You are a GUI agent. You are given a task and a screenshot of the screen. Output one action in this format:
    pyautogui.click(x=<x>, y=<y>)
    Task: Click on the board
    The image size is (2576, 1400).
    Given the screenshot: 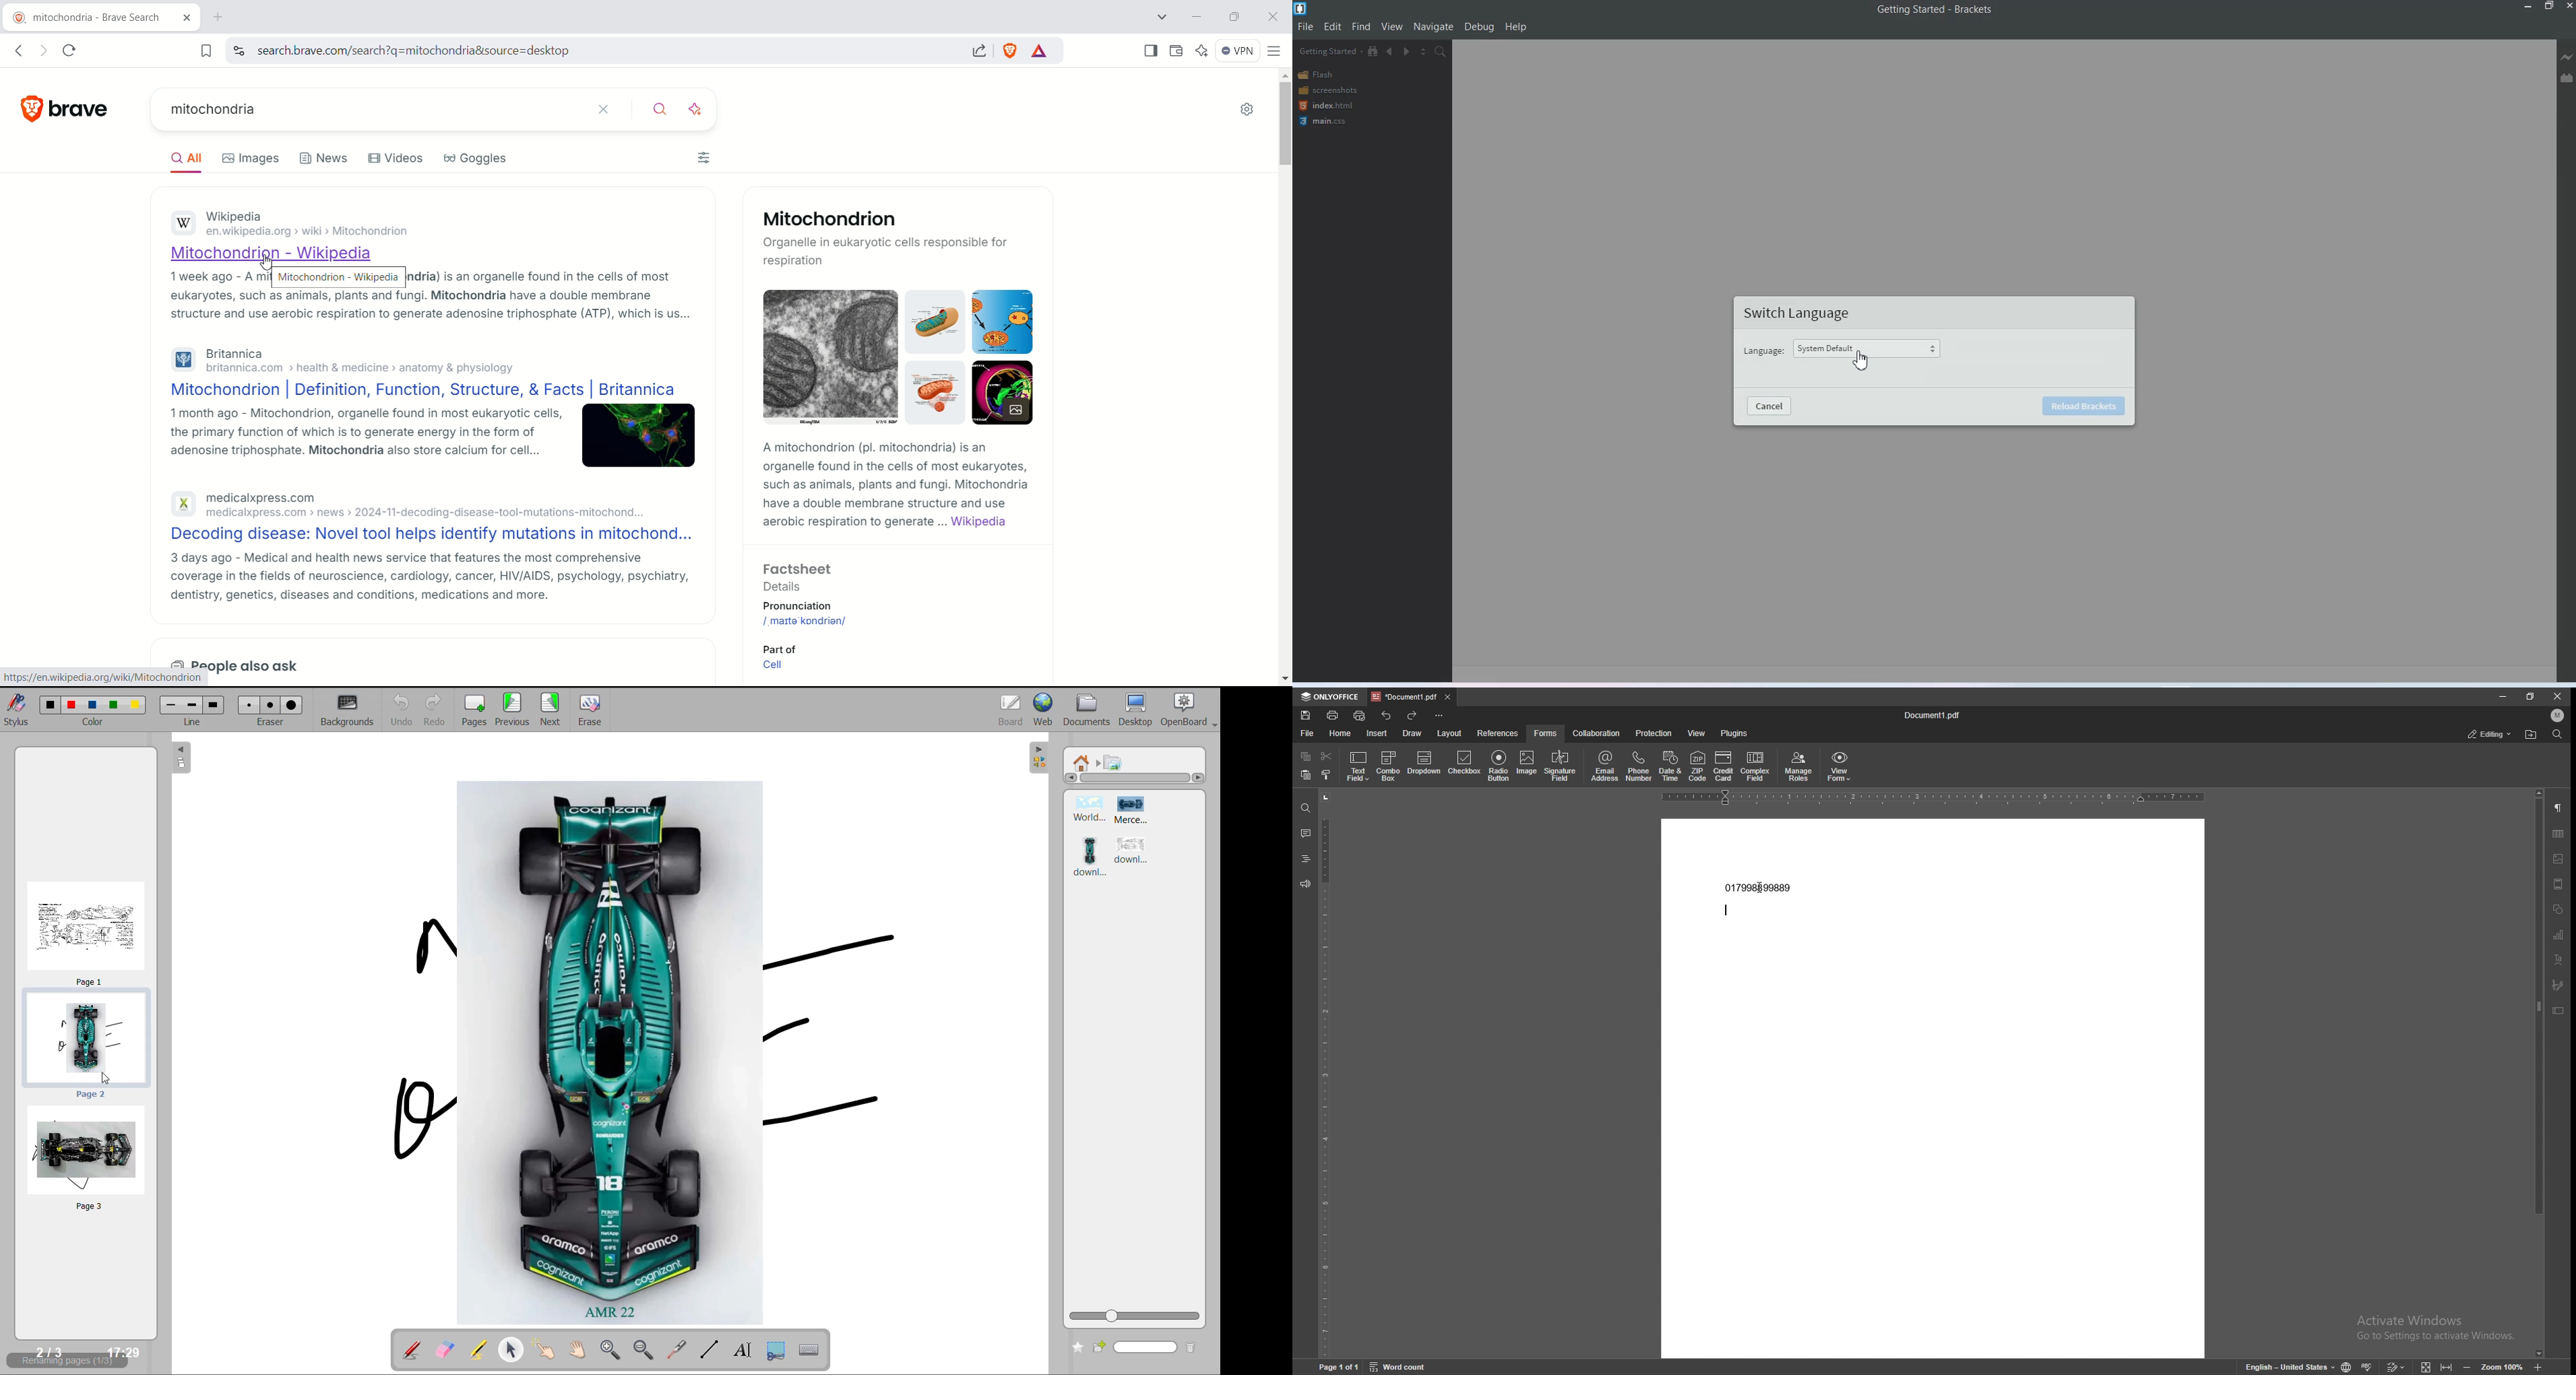 What is the action you would take?
    pyautogui.click(x=1012, y=708)
    